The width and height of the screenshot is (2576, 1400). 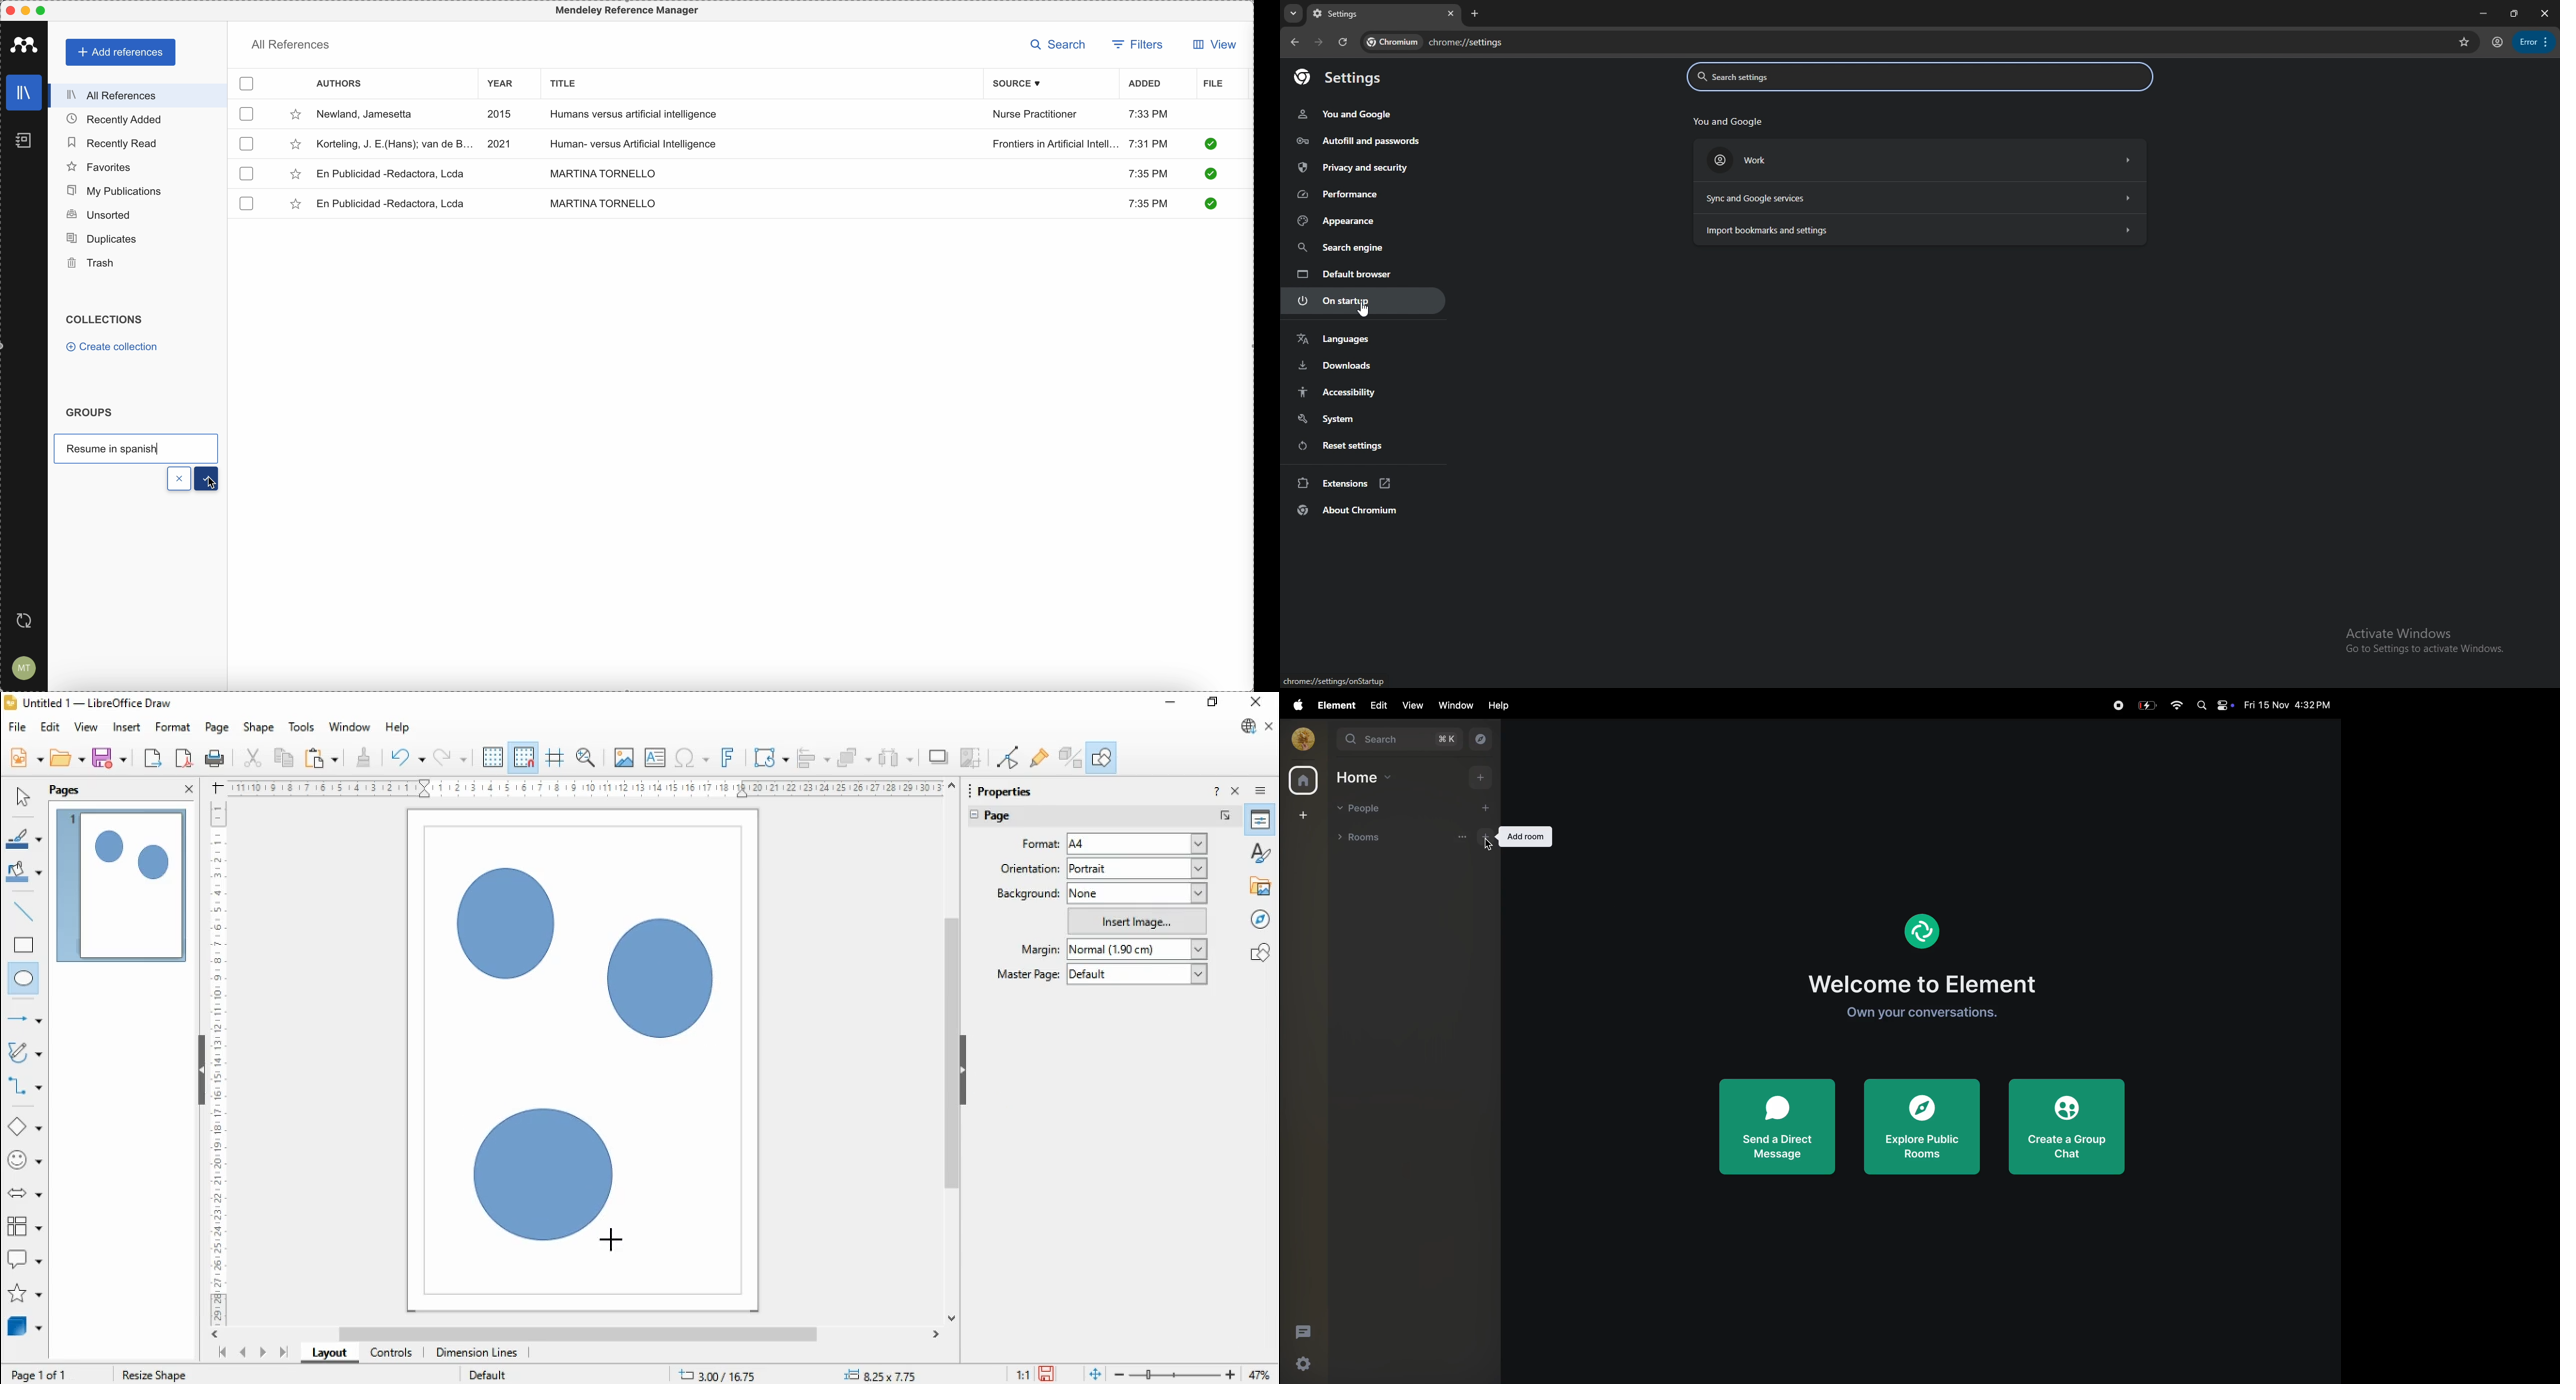 What do you see at coordinates (25, 873) in the screenshot?
I see `fill color` at bounding box center [25, 873].